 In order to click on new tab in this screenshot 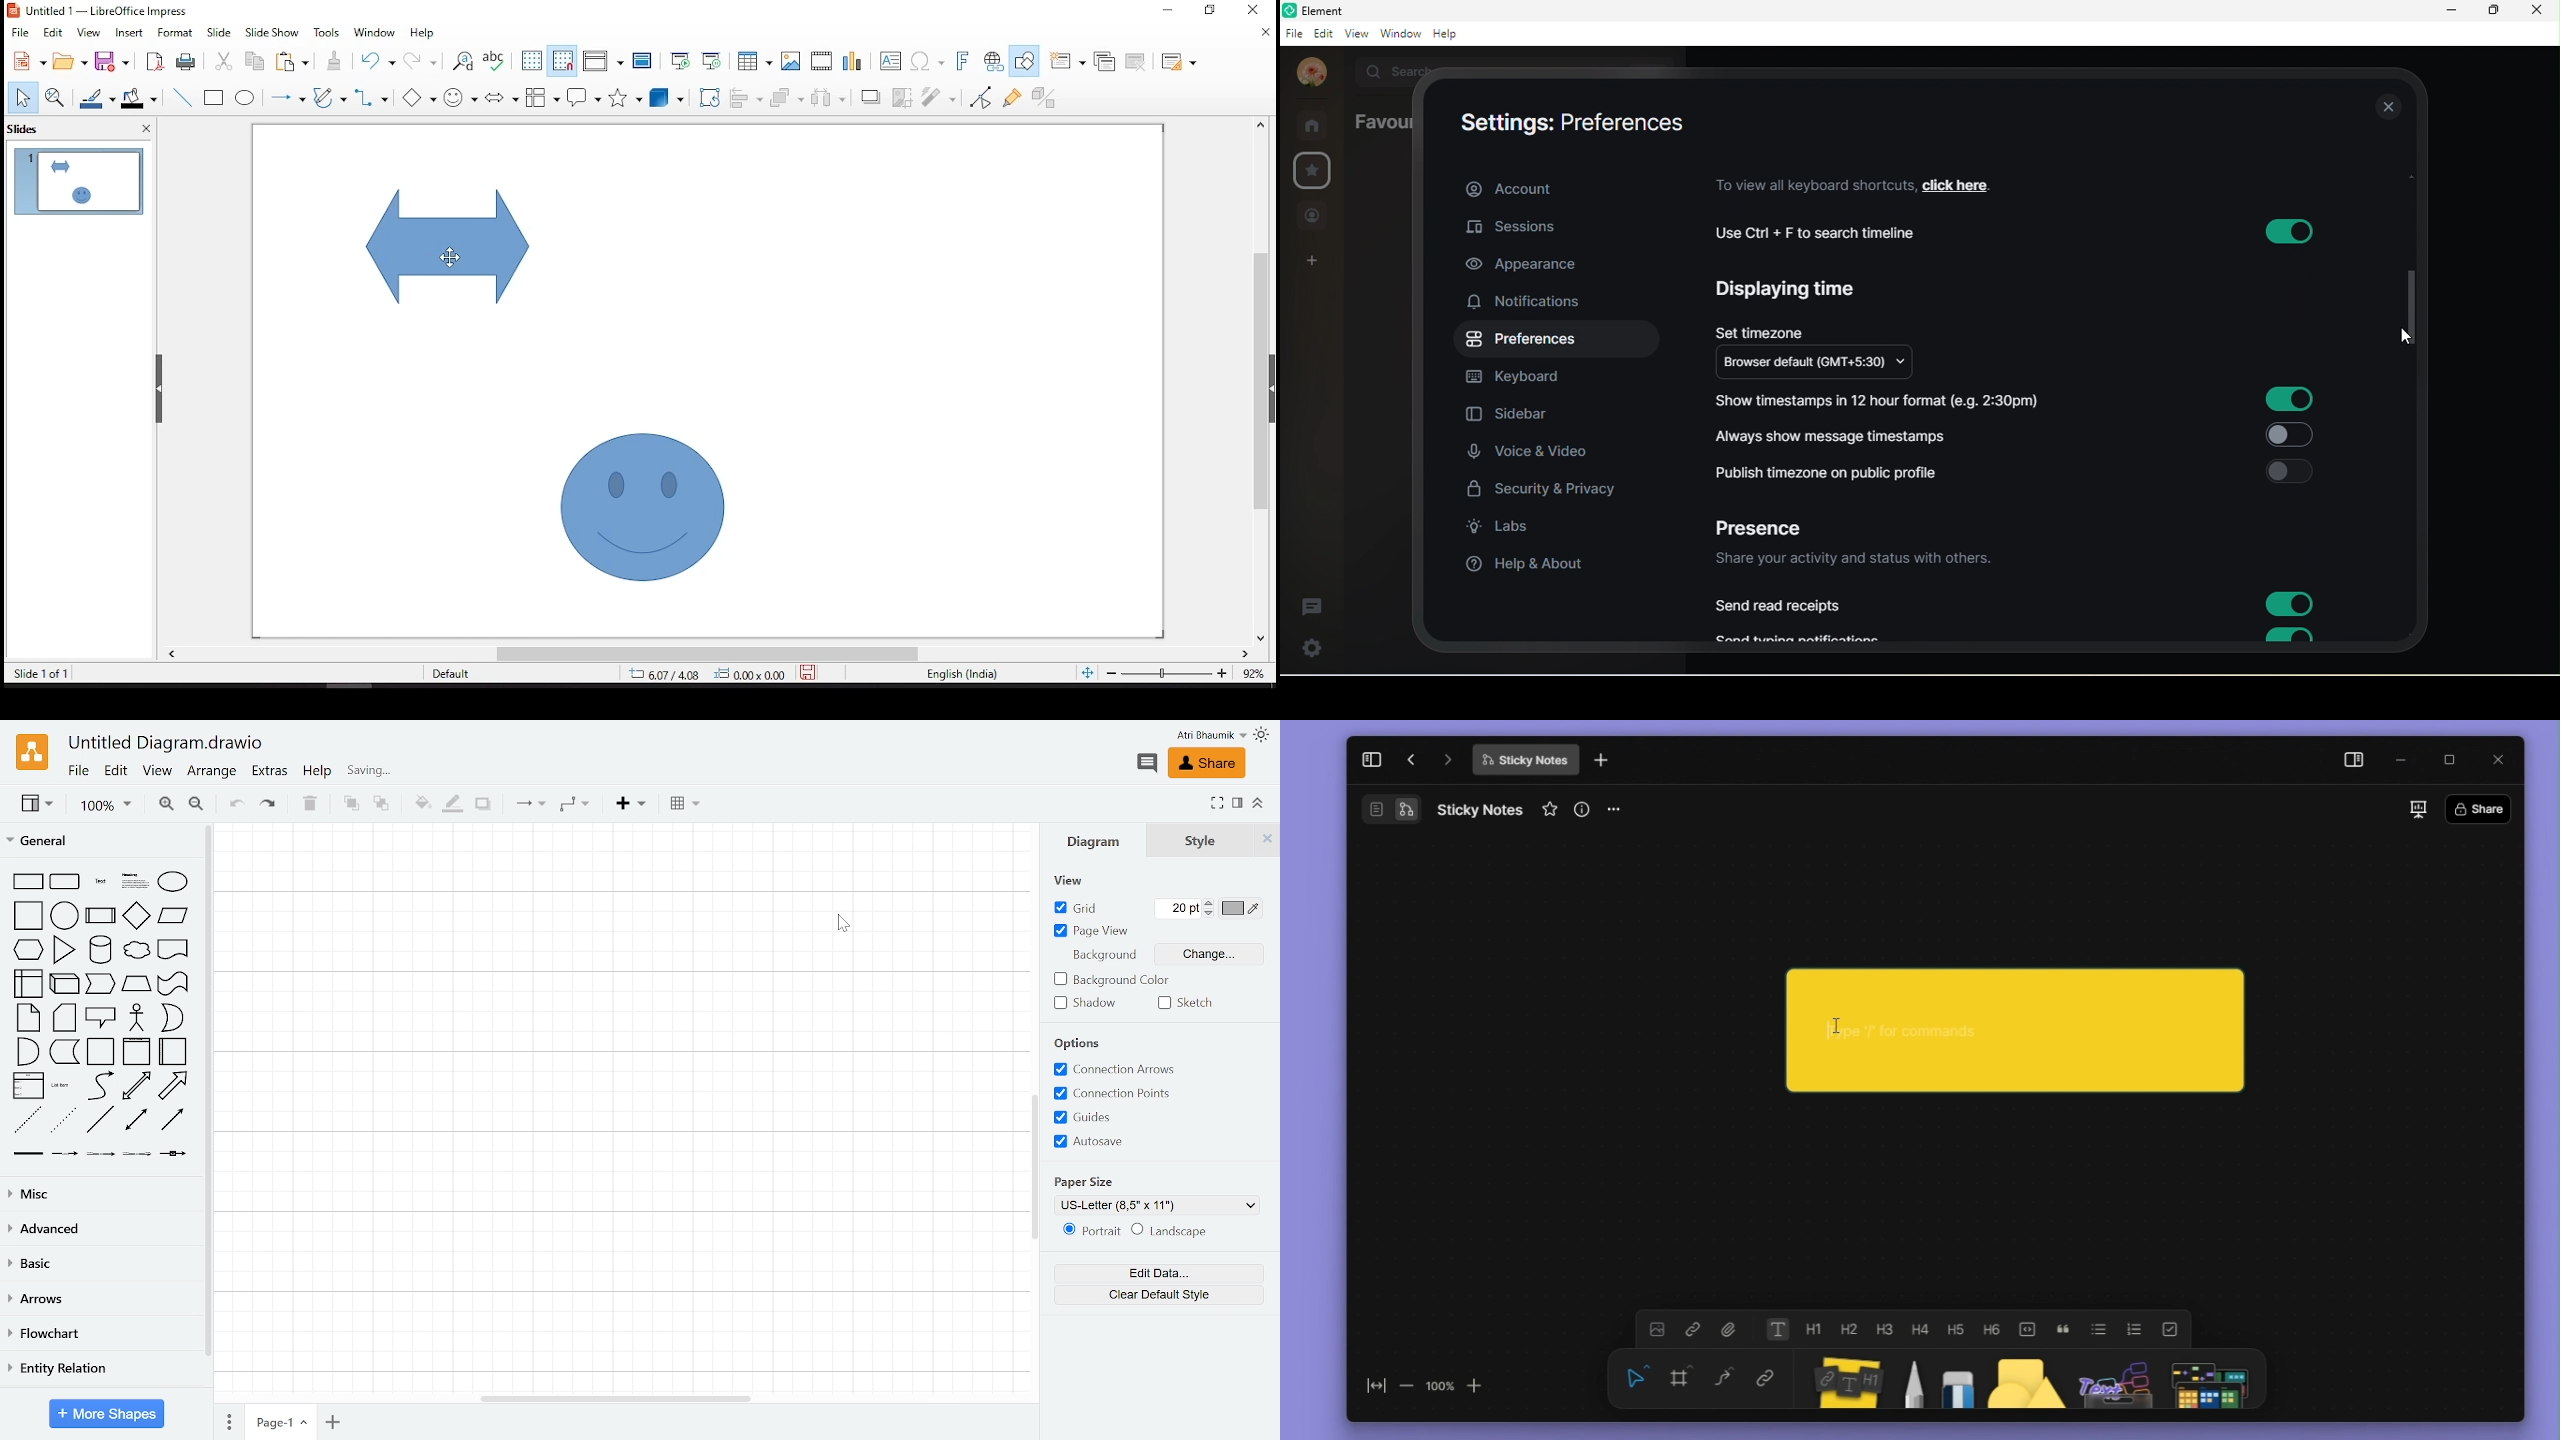, I will do `click(1610, 763)`.